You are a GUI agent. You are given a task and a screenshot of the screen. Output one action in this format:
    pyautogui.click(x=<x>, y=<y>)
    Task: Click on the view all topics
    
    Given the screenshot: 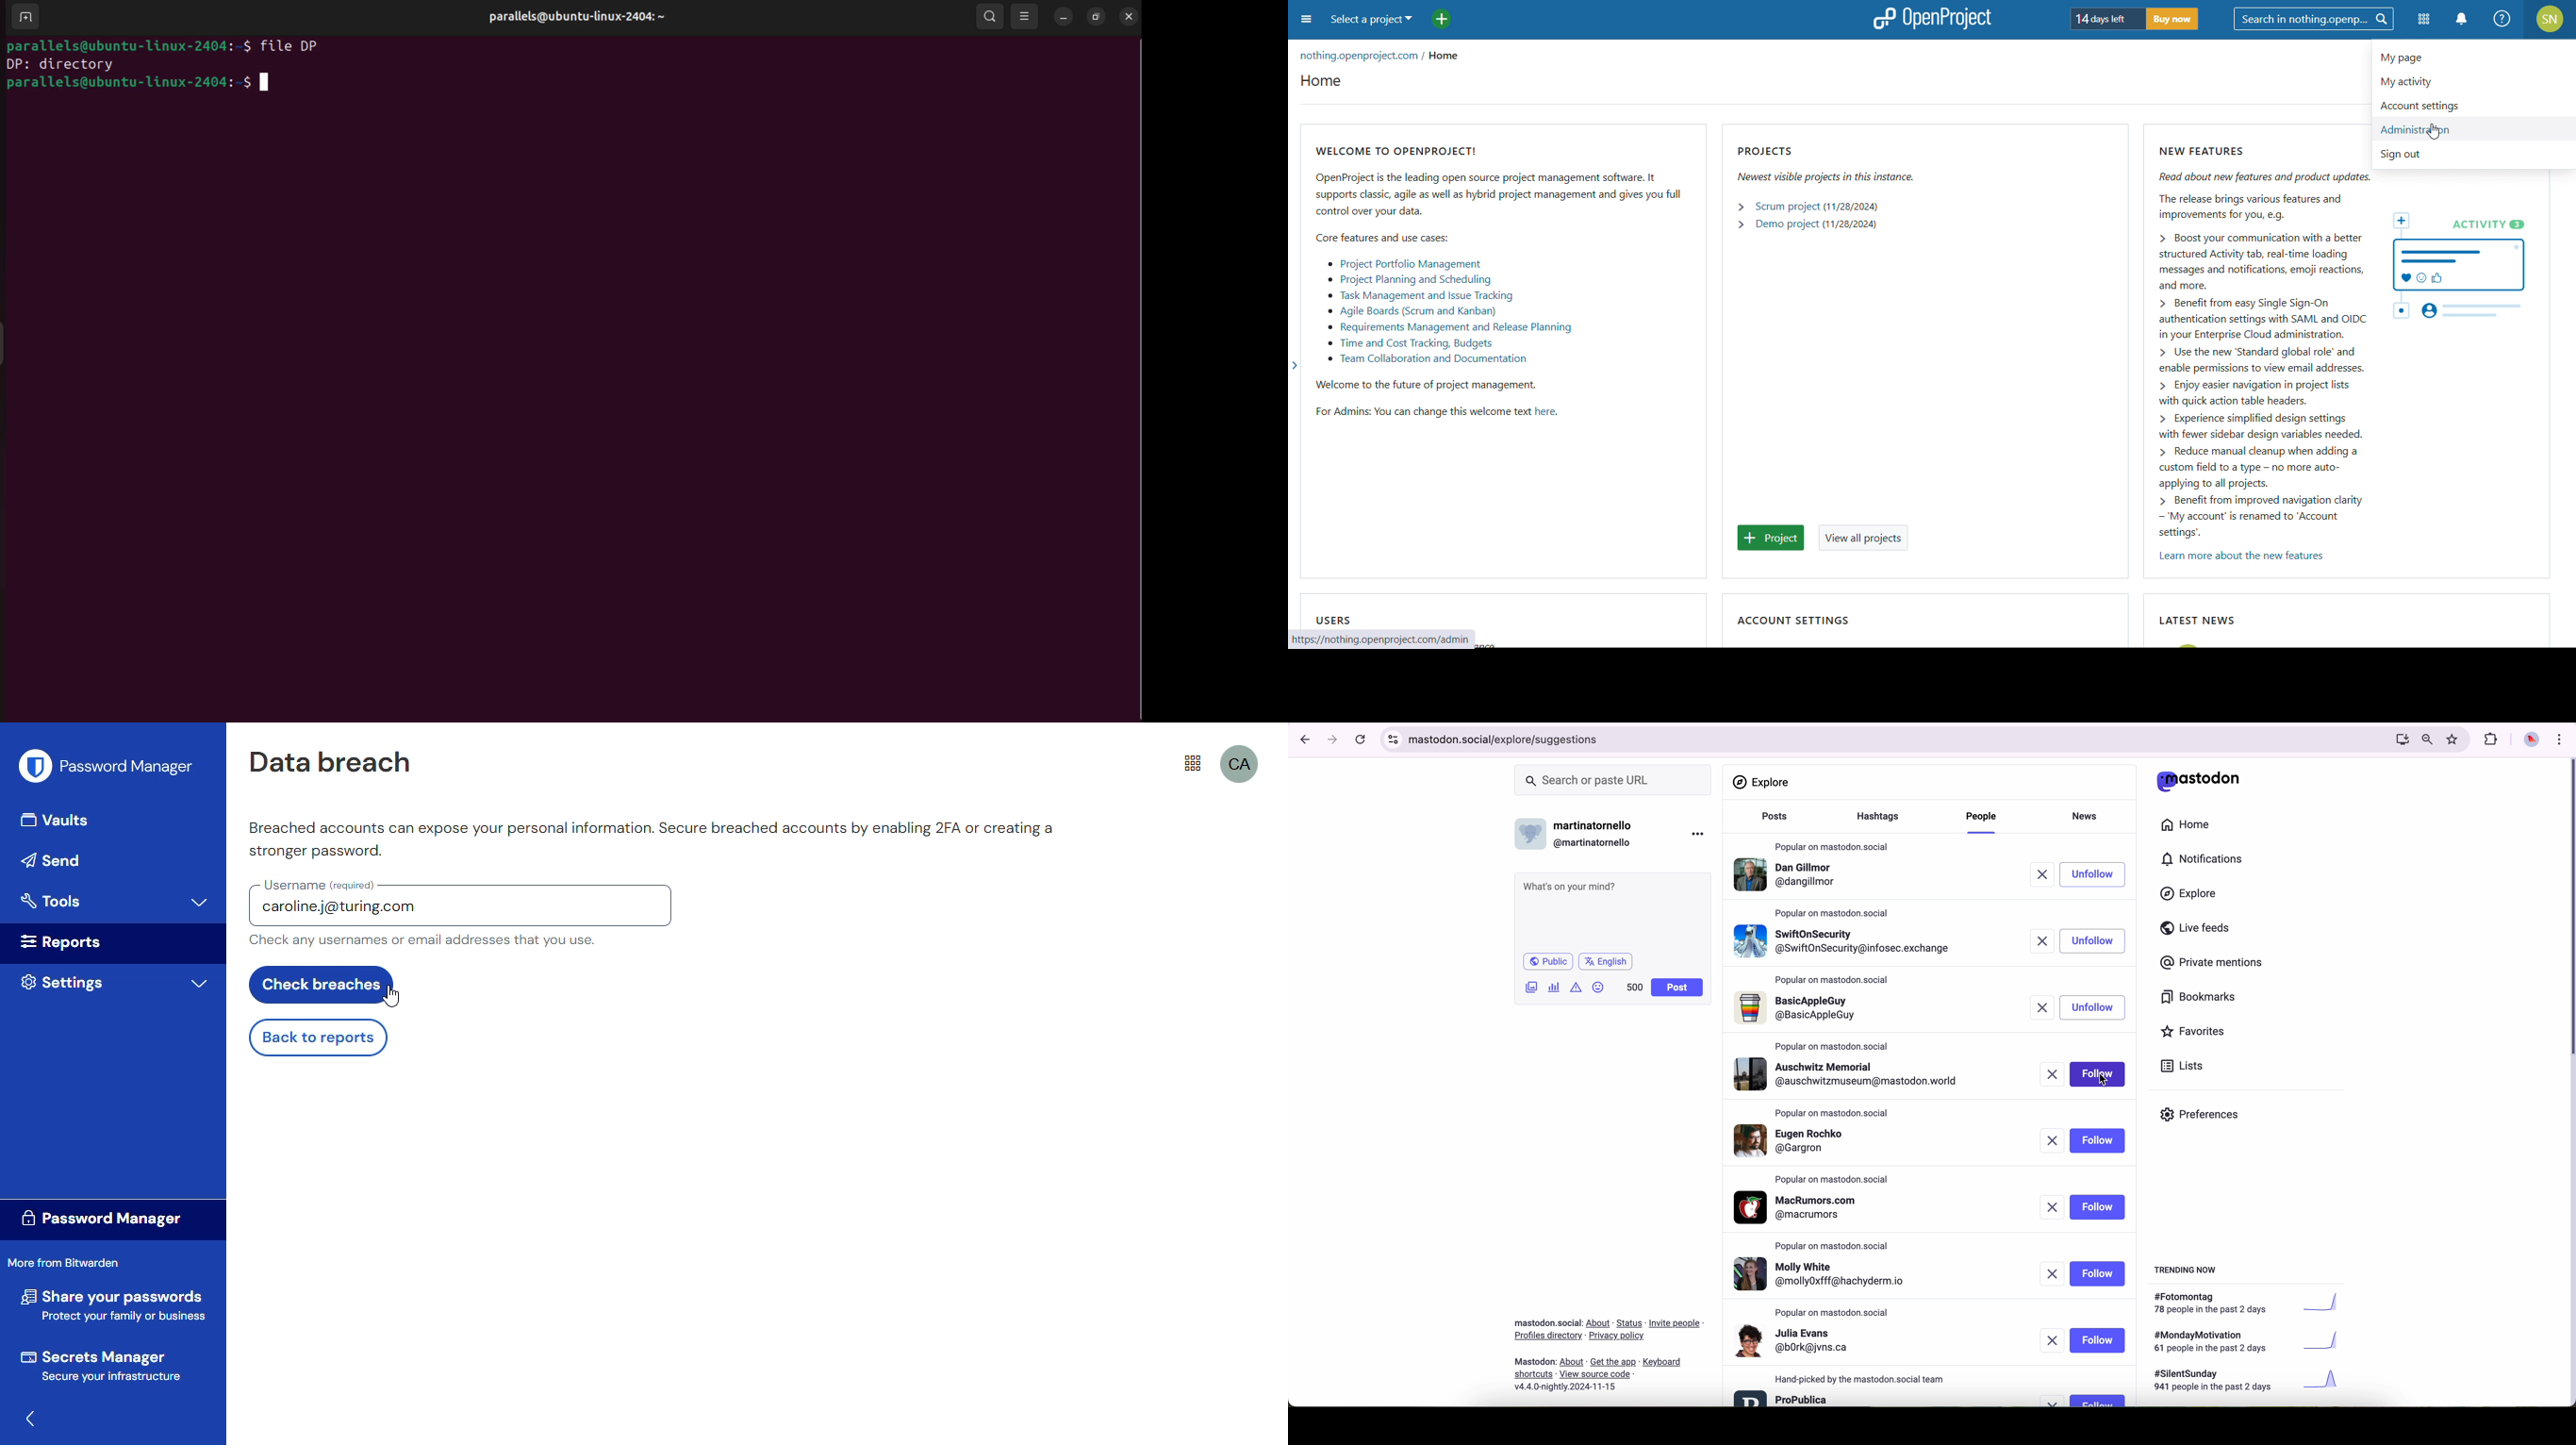 What is the action you would take?
    pyautogui.click(x=1864, y=538)
    